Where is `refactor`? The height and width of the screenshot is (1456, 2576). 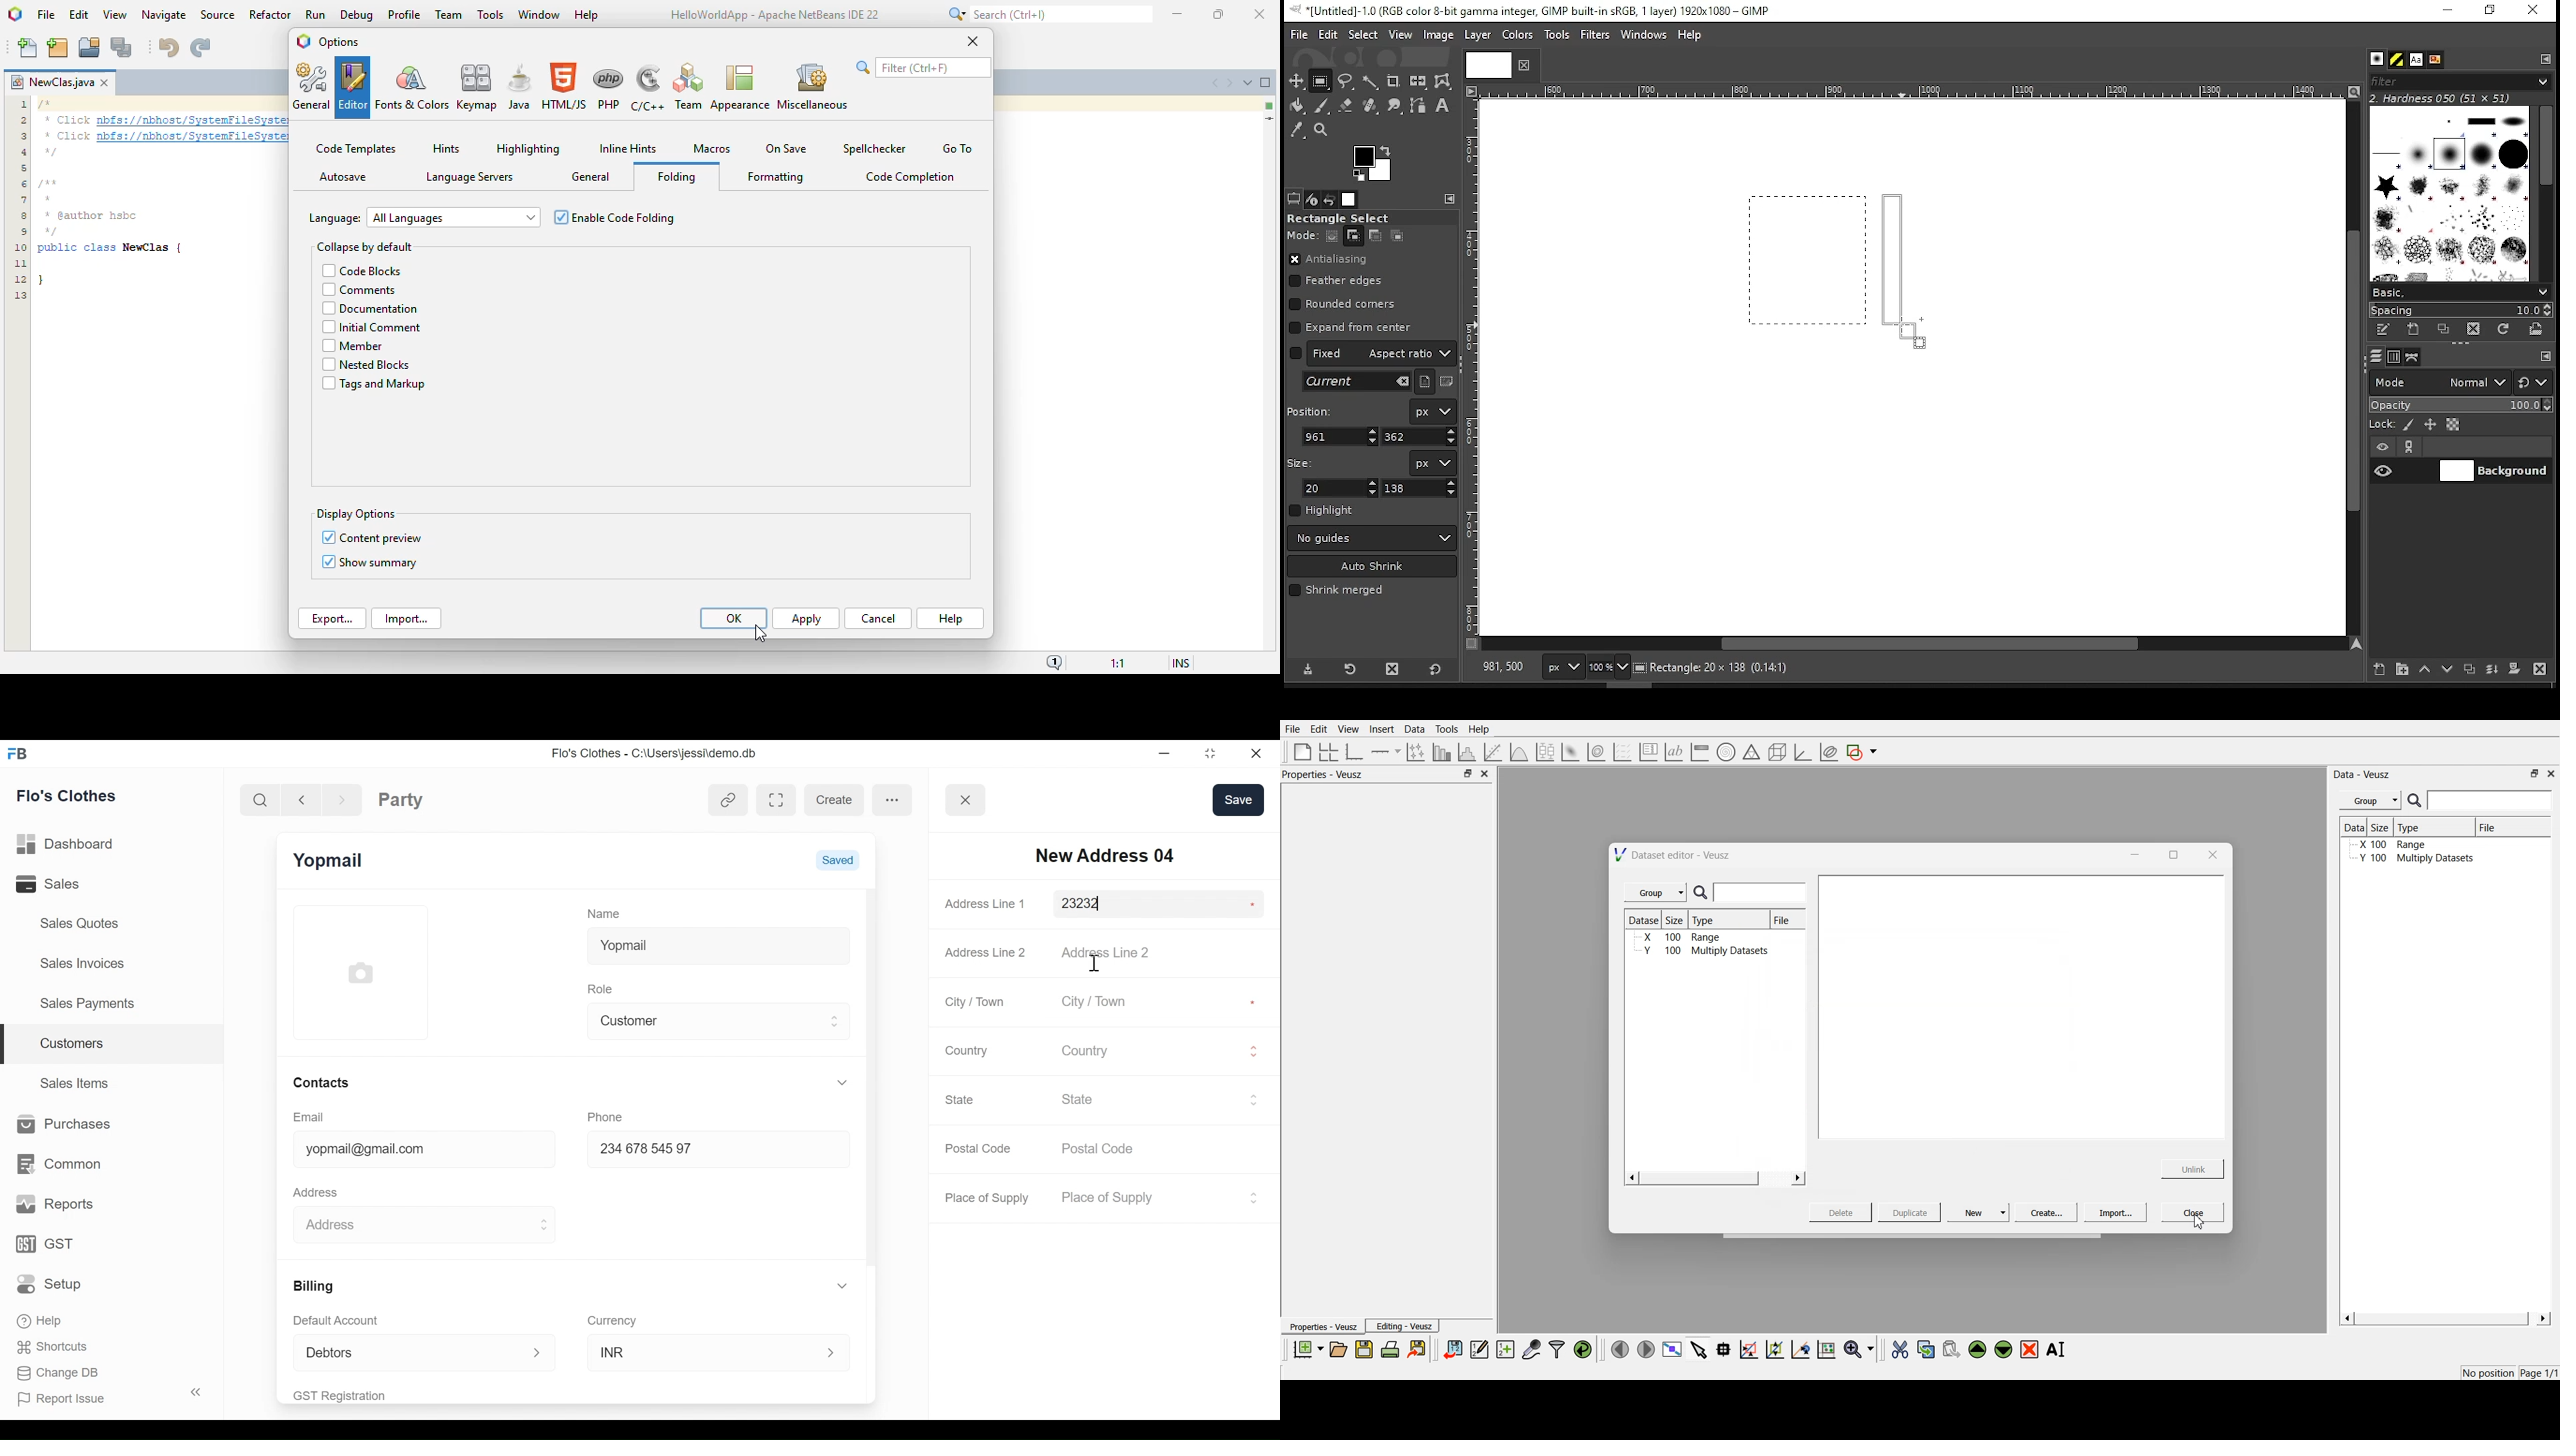 refactor is located at coordinates (270, 14).